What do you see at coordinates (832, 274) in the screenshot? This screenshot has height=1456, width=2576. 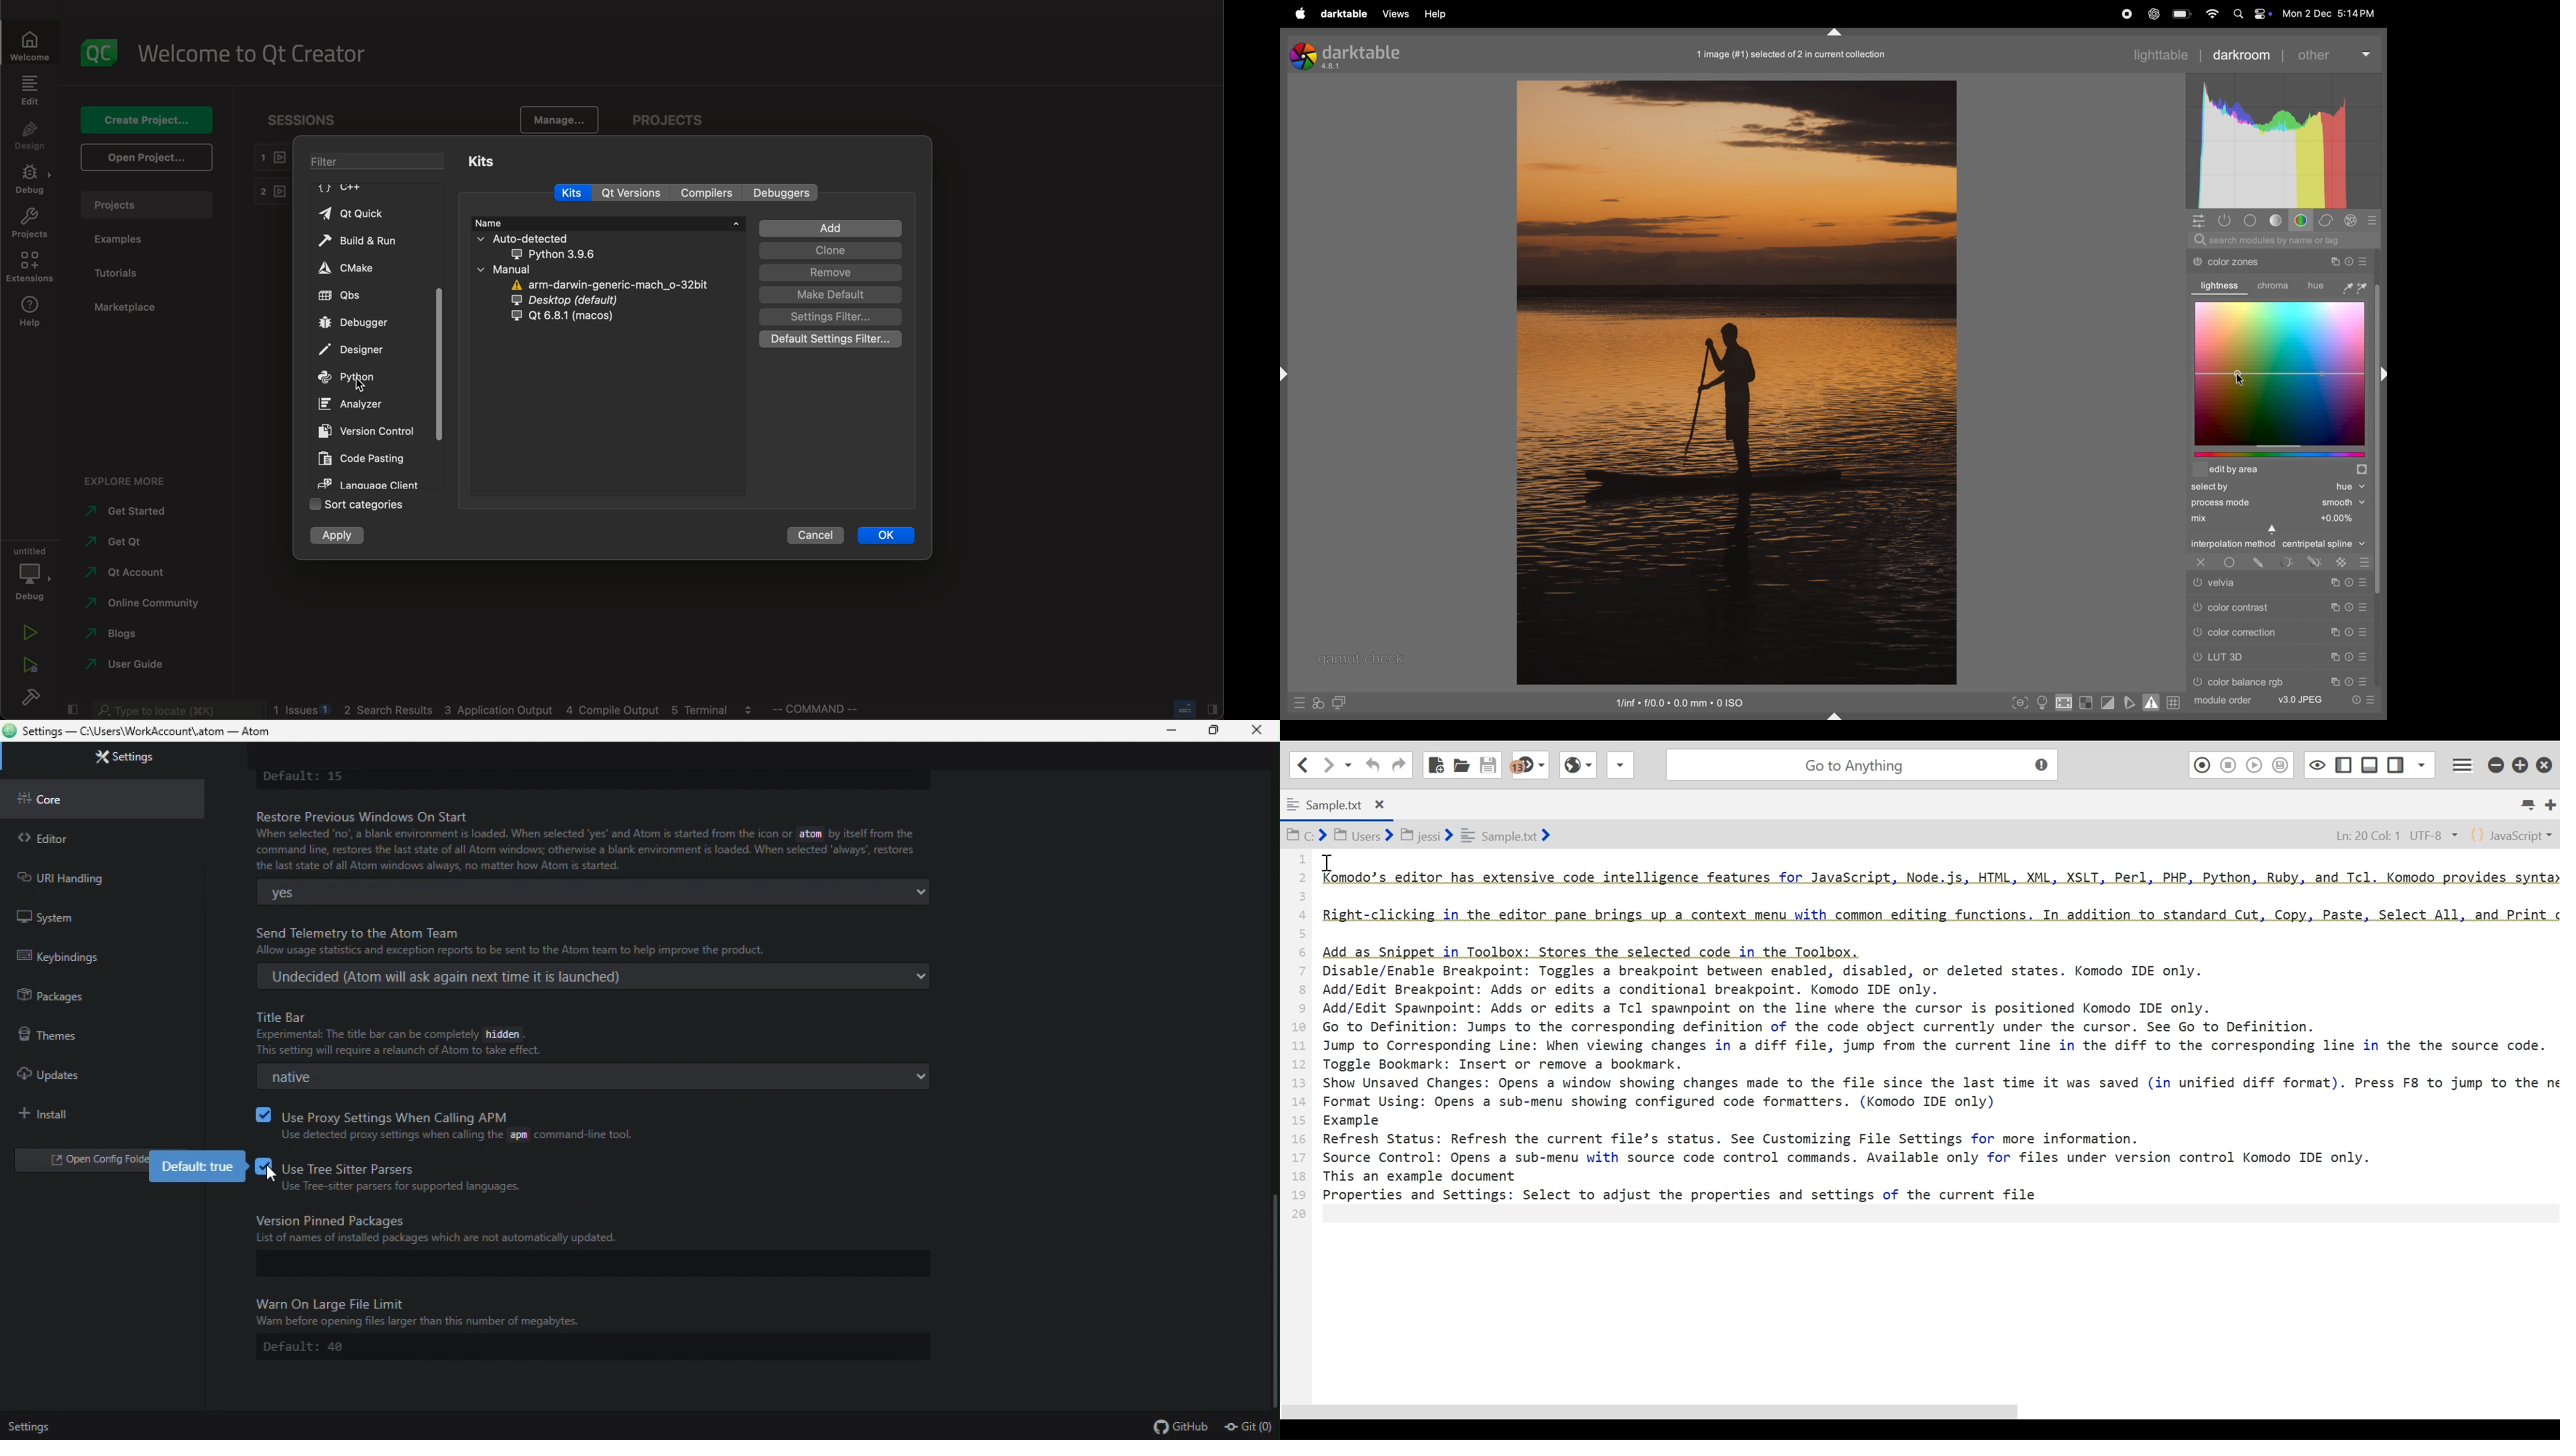 I see `remove` at bounding box center [832, 274].